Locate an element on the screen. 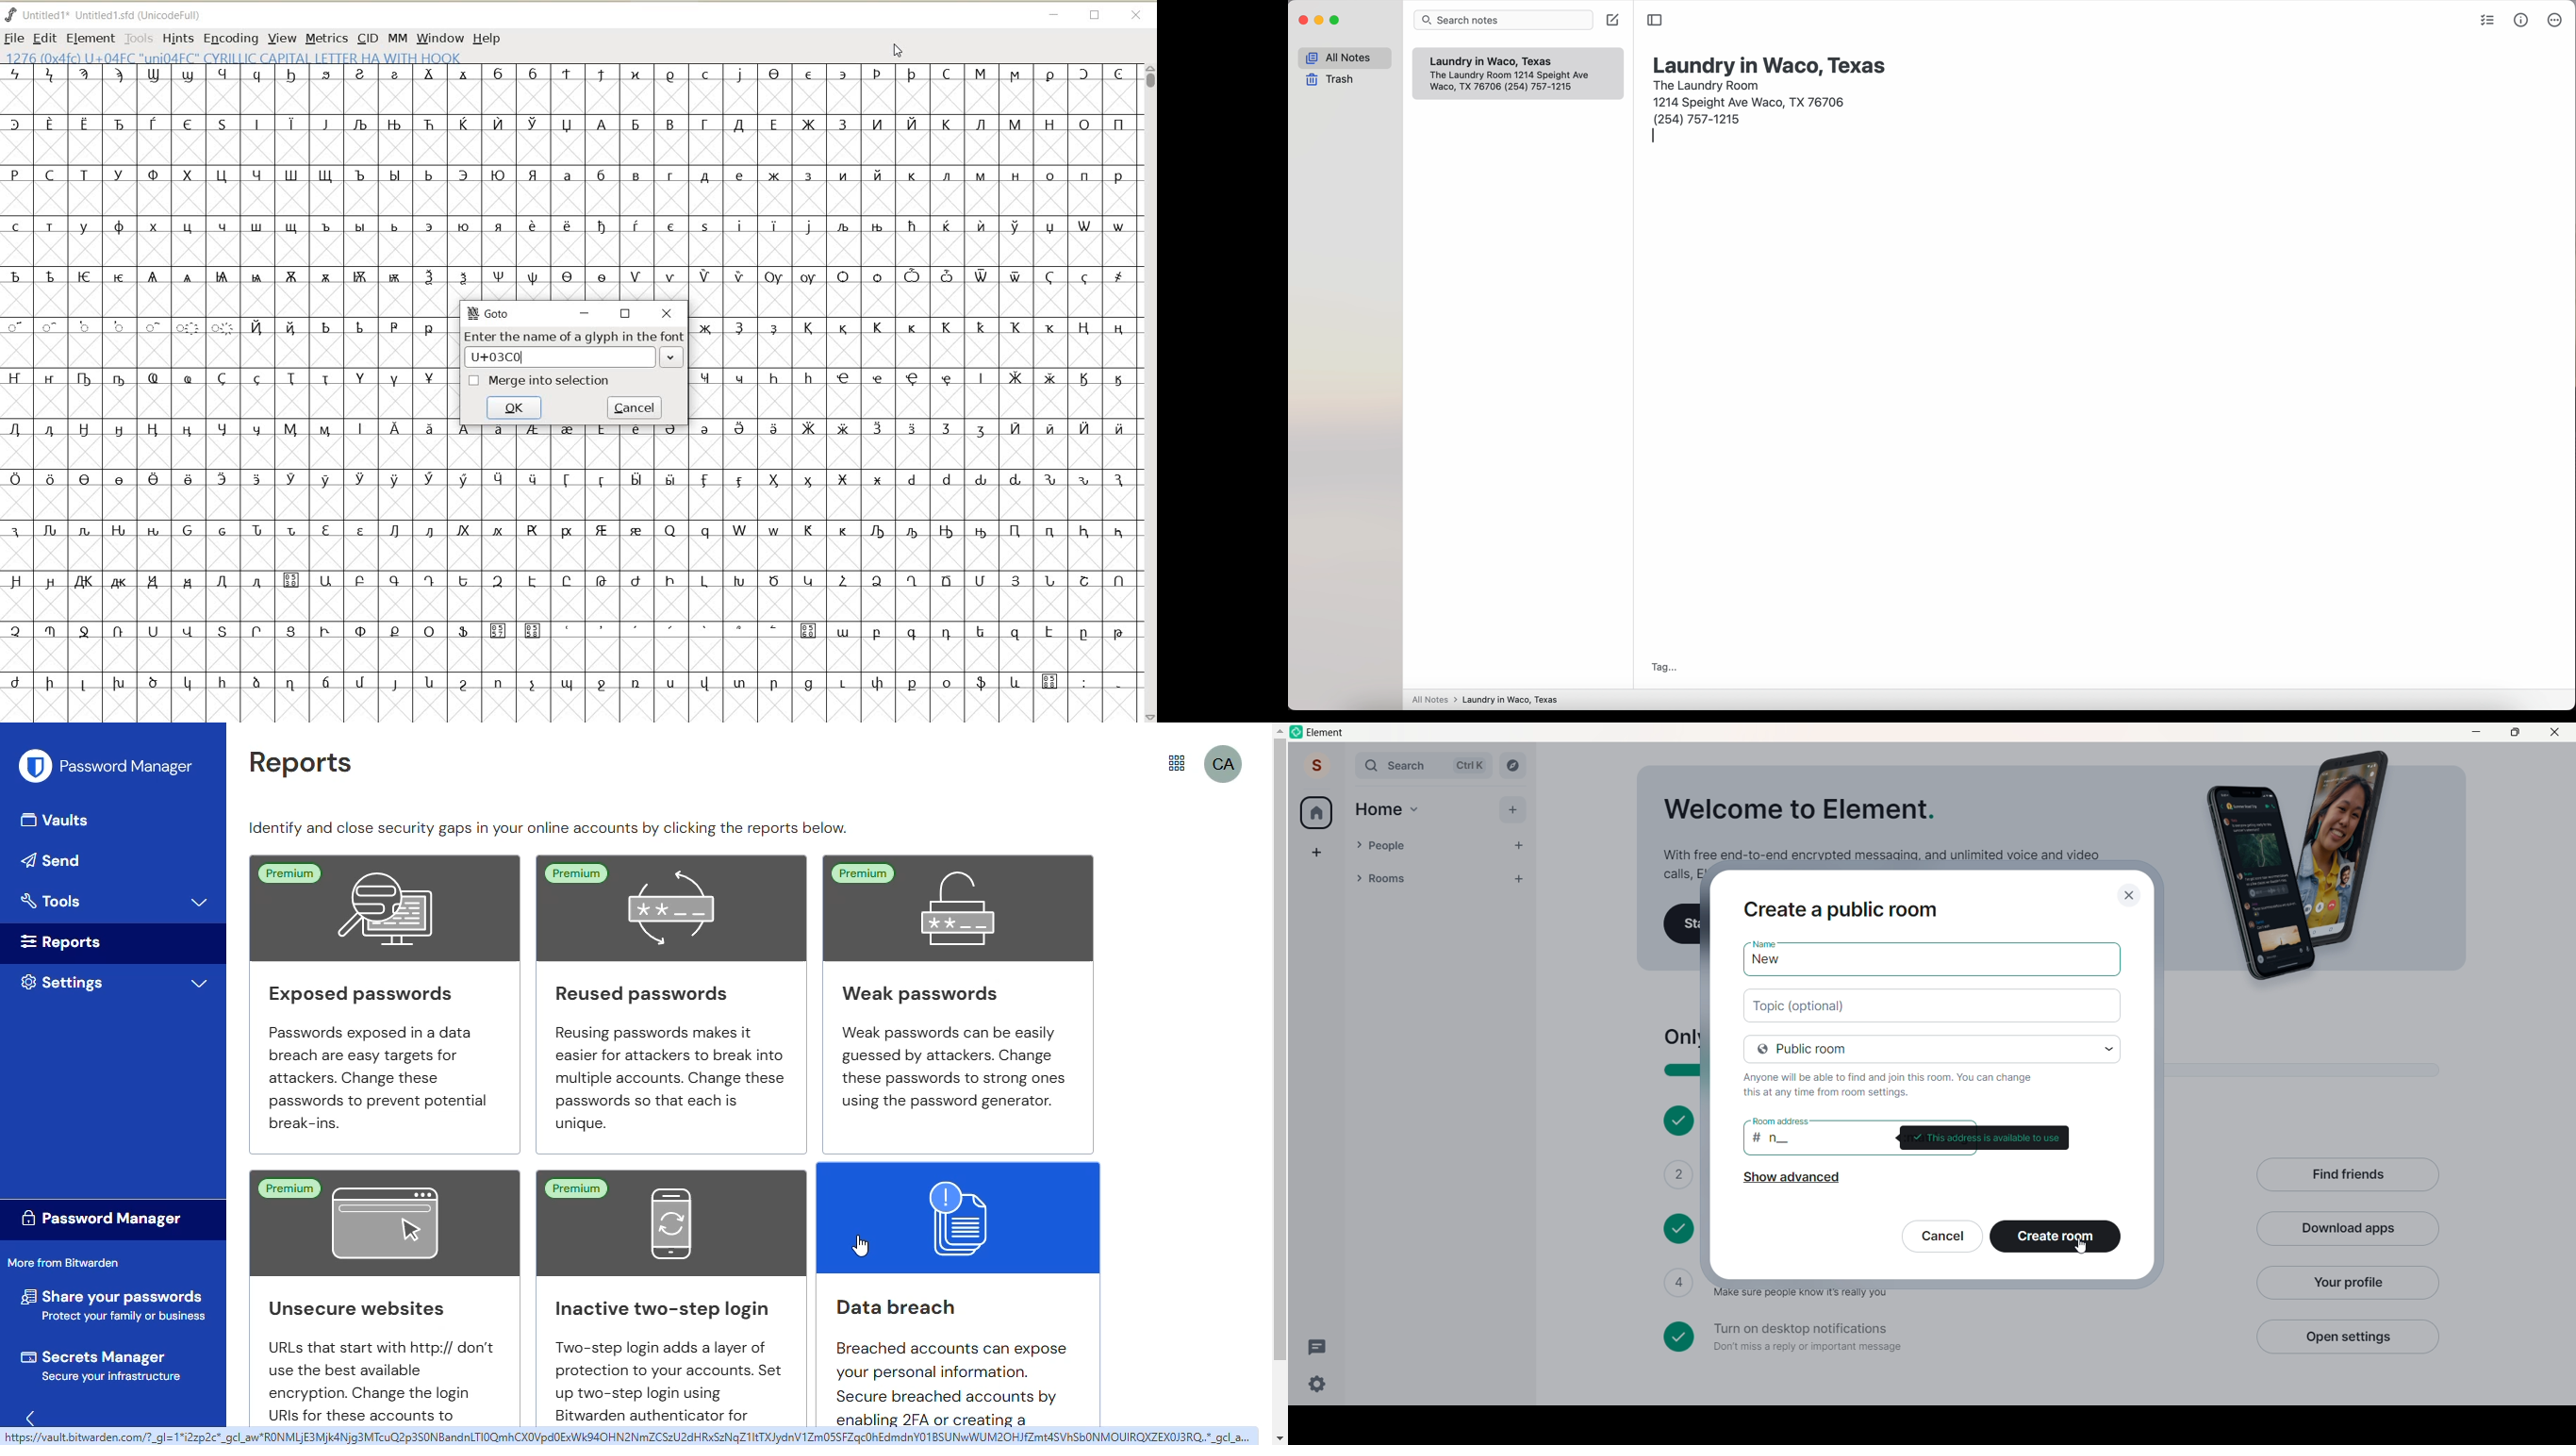 This screenshot has height=1456, width=2576. Home is located at coordinates (1379, 810).